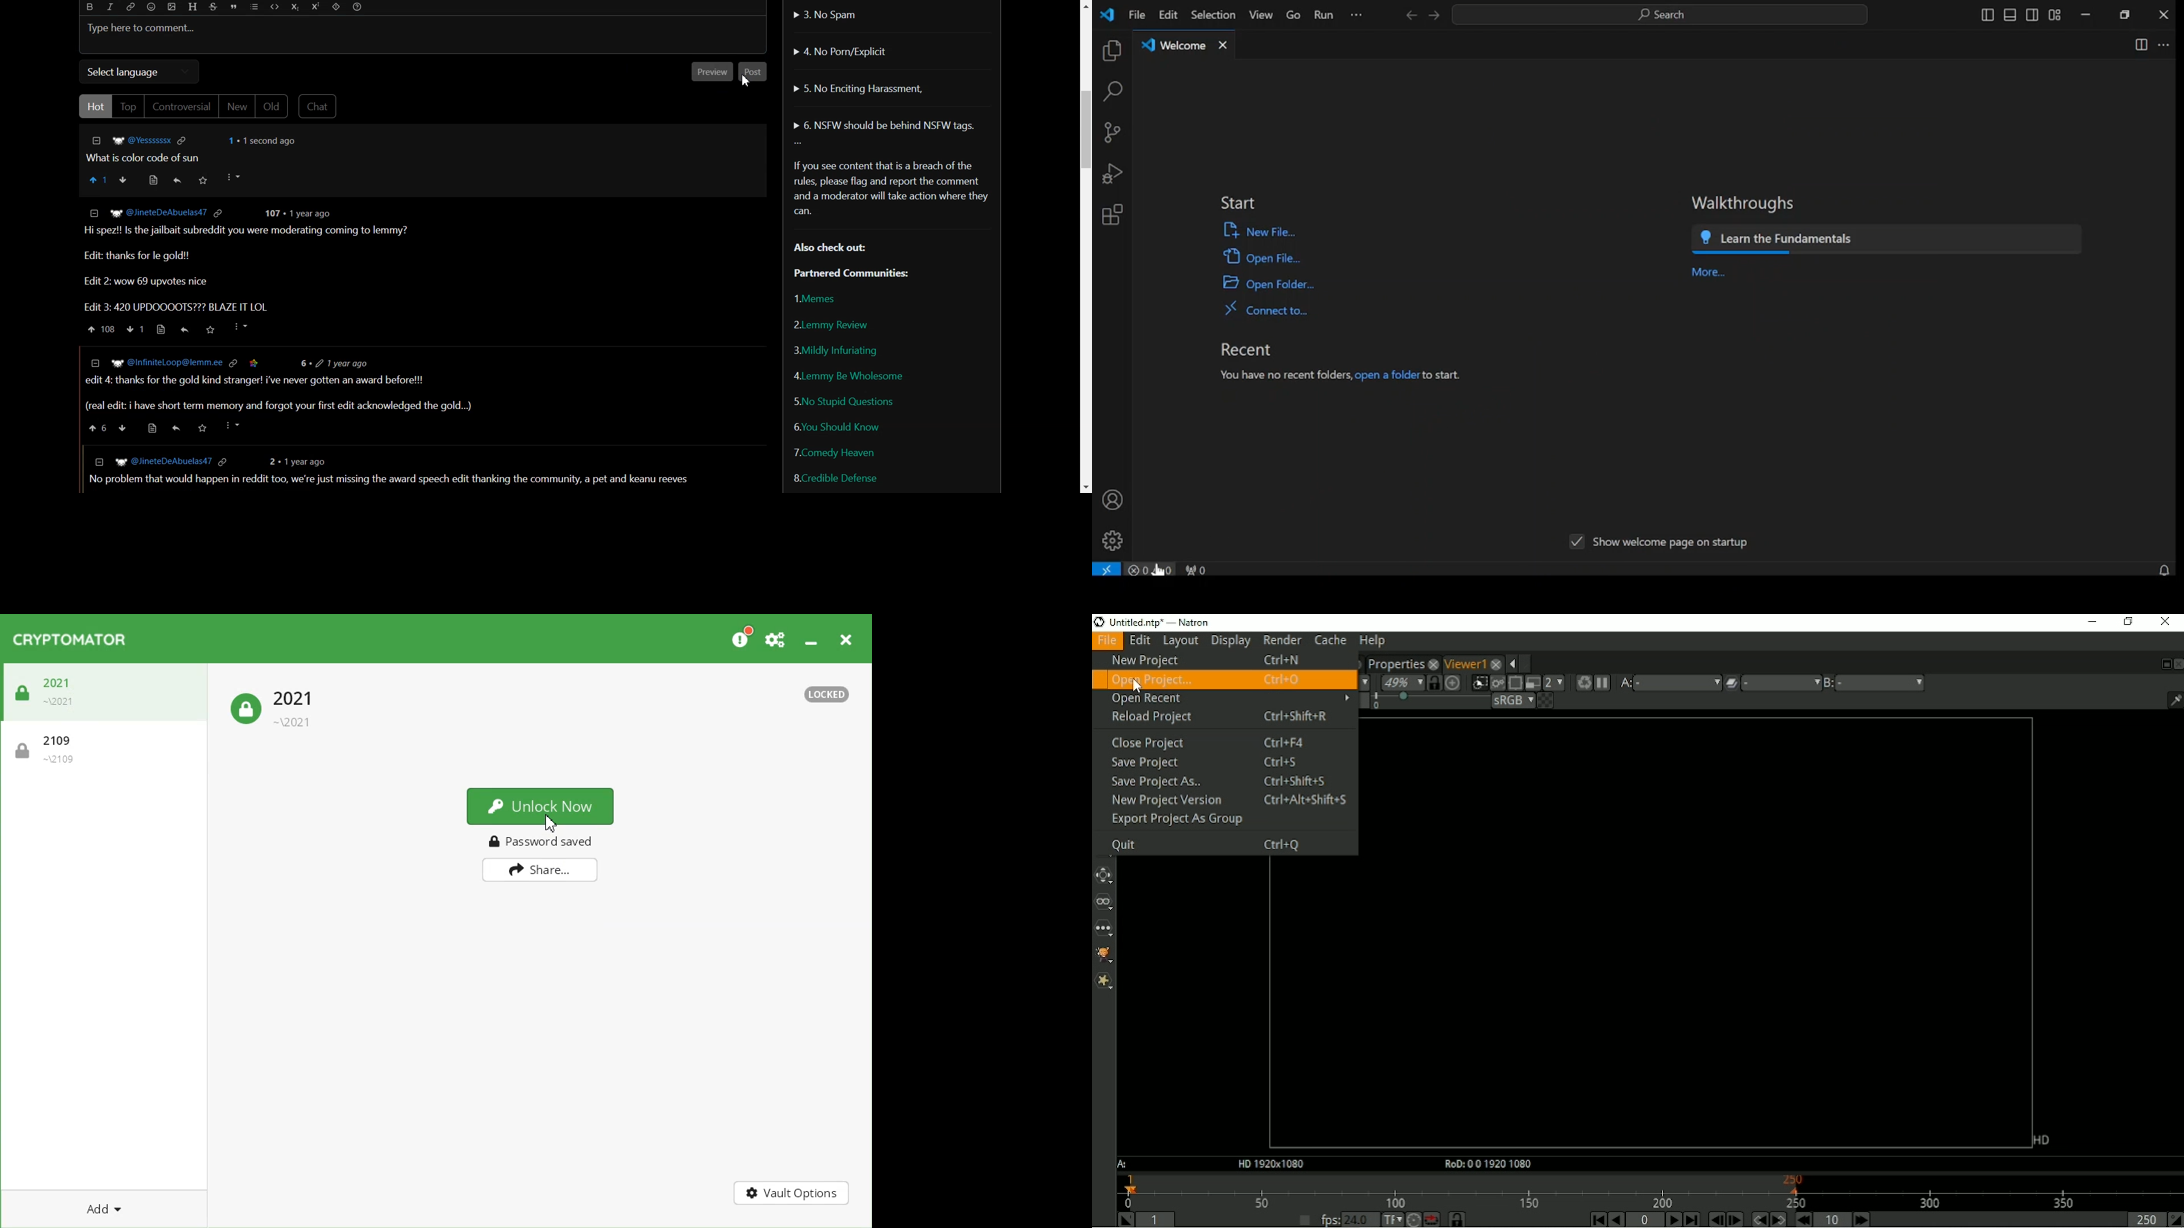 This screenshot has height=1232, width=2184. I want to click on cursor, so click(1140, 686).